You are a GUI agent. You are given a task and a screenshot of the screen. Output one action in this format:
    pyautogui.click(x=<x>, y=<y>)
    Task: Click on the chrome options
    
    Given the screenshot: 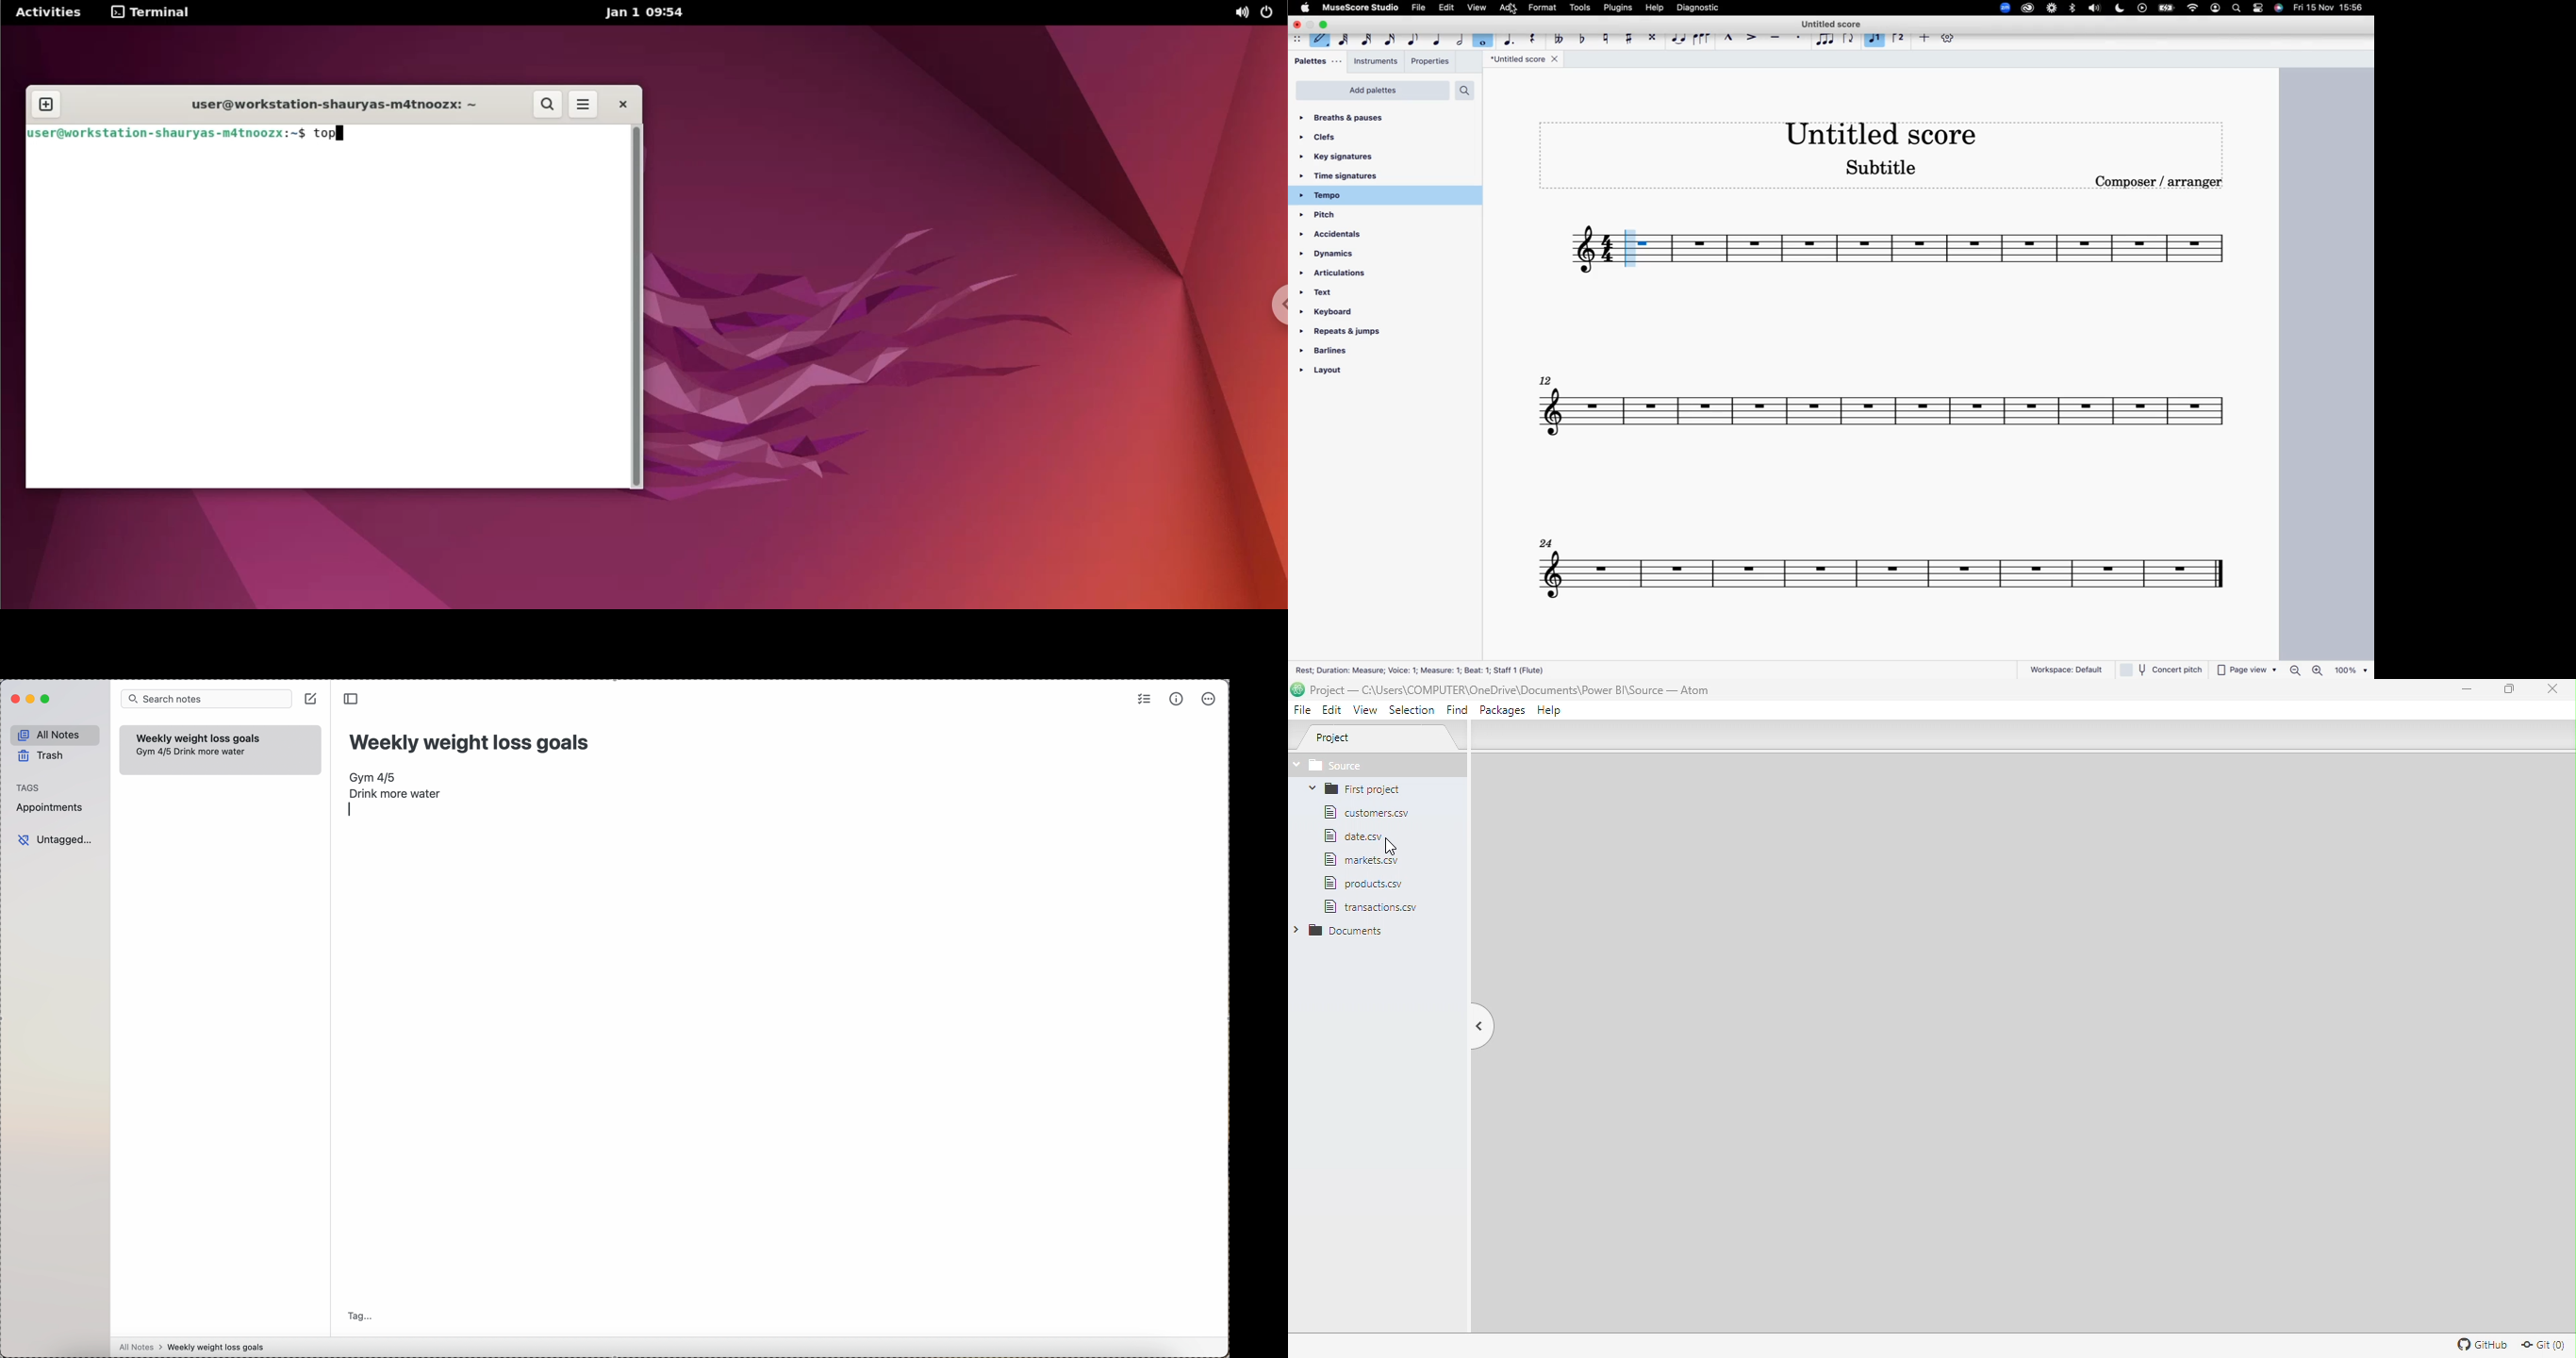 What is the action you would take?
    pyautogui.click(x=1275, y=305)
    